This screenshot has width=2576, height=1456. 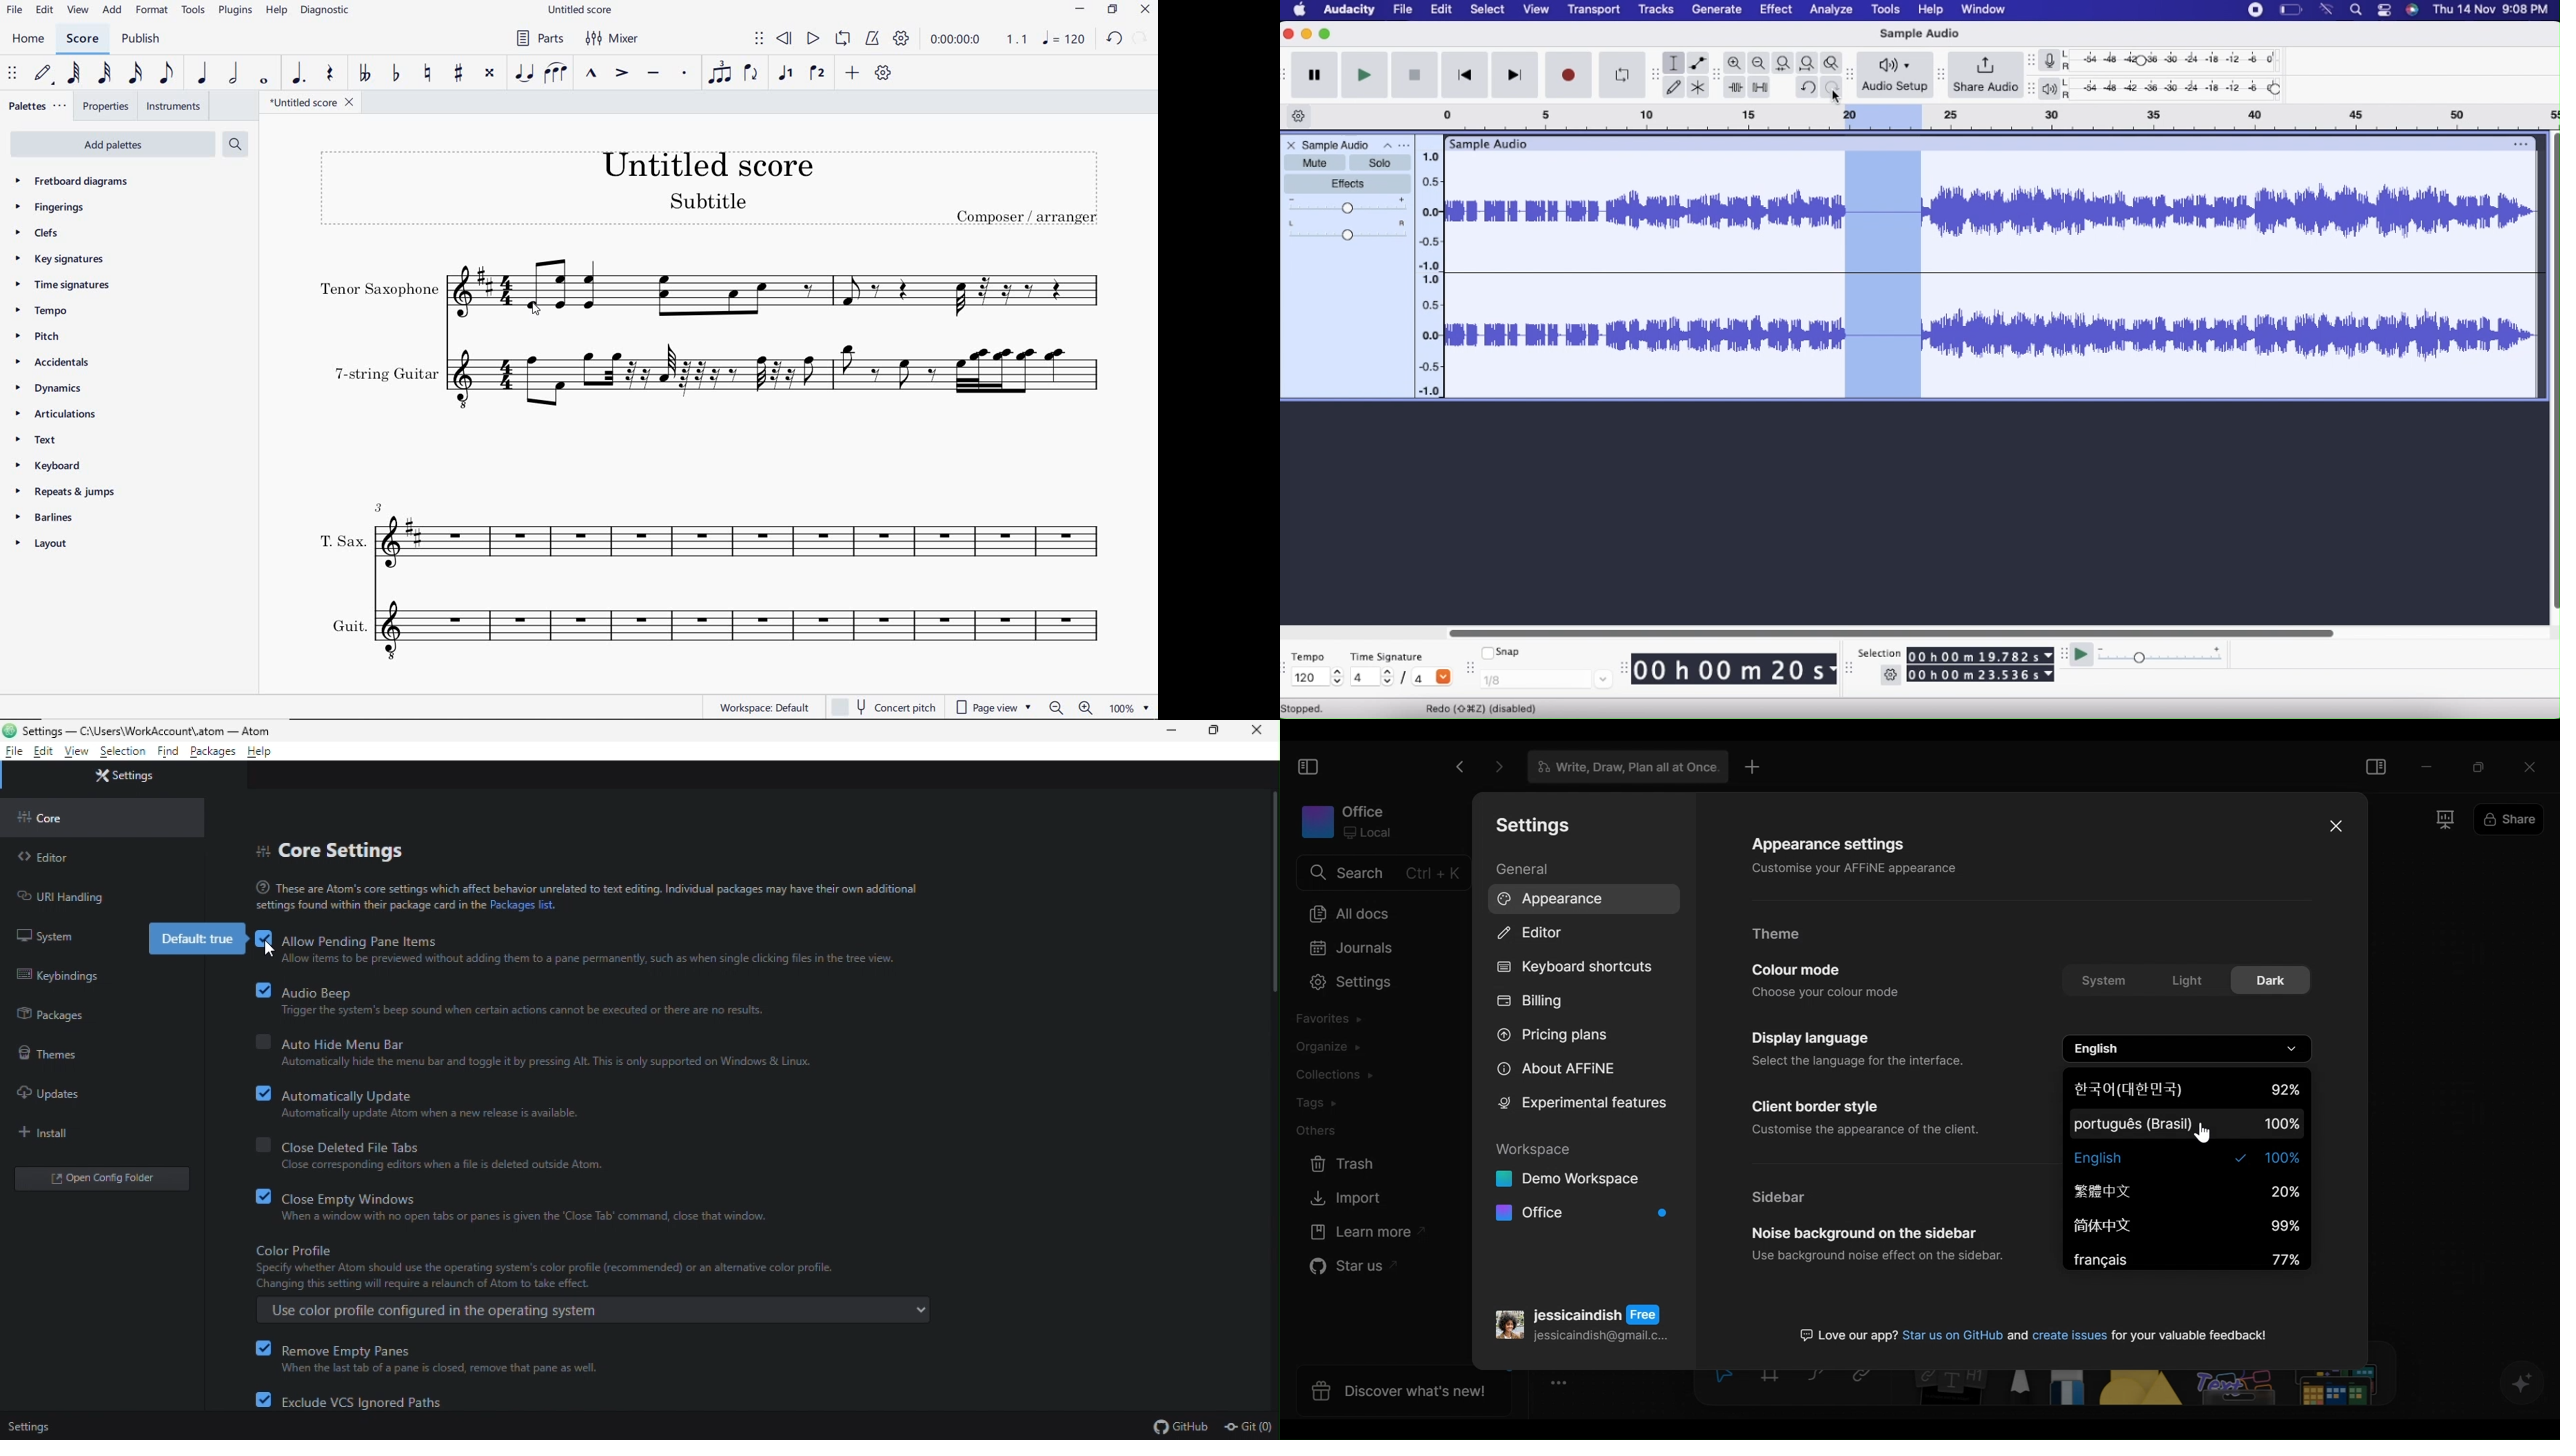 I want to click on VOICE 1, so click(x=787, y=74).